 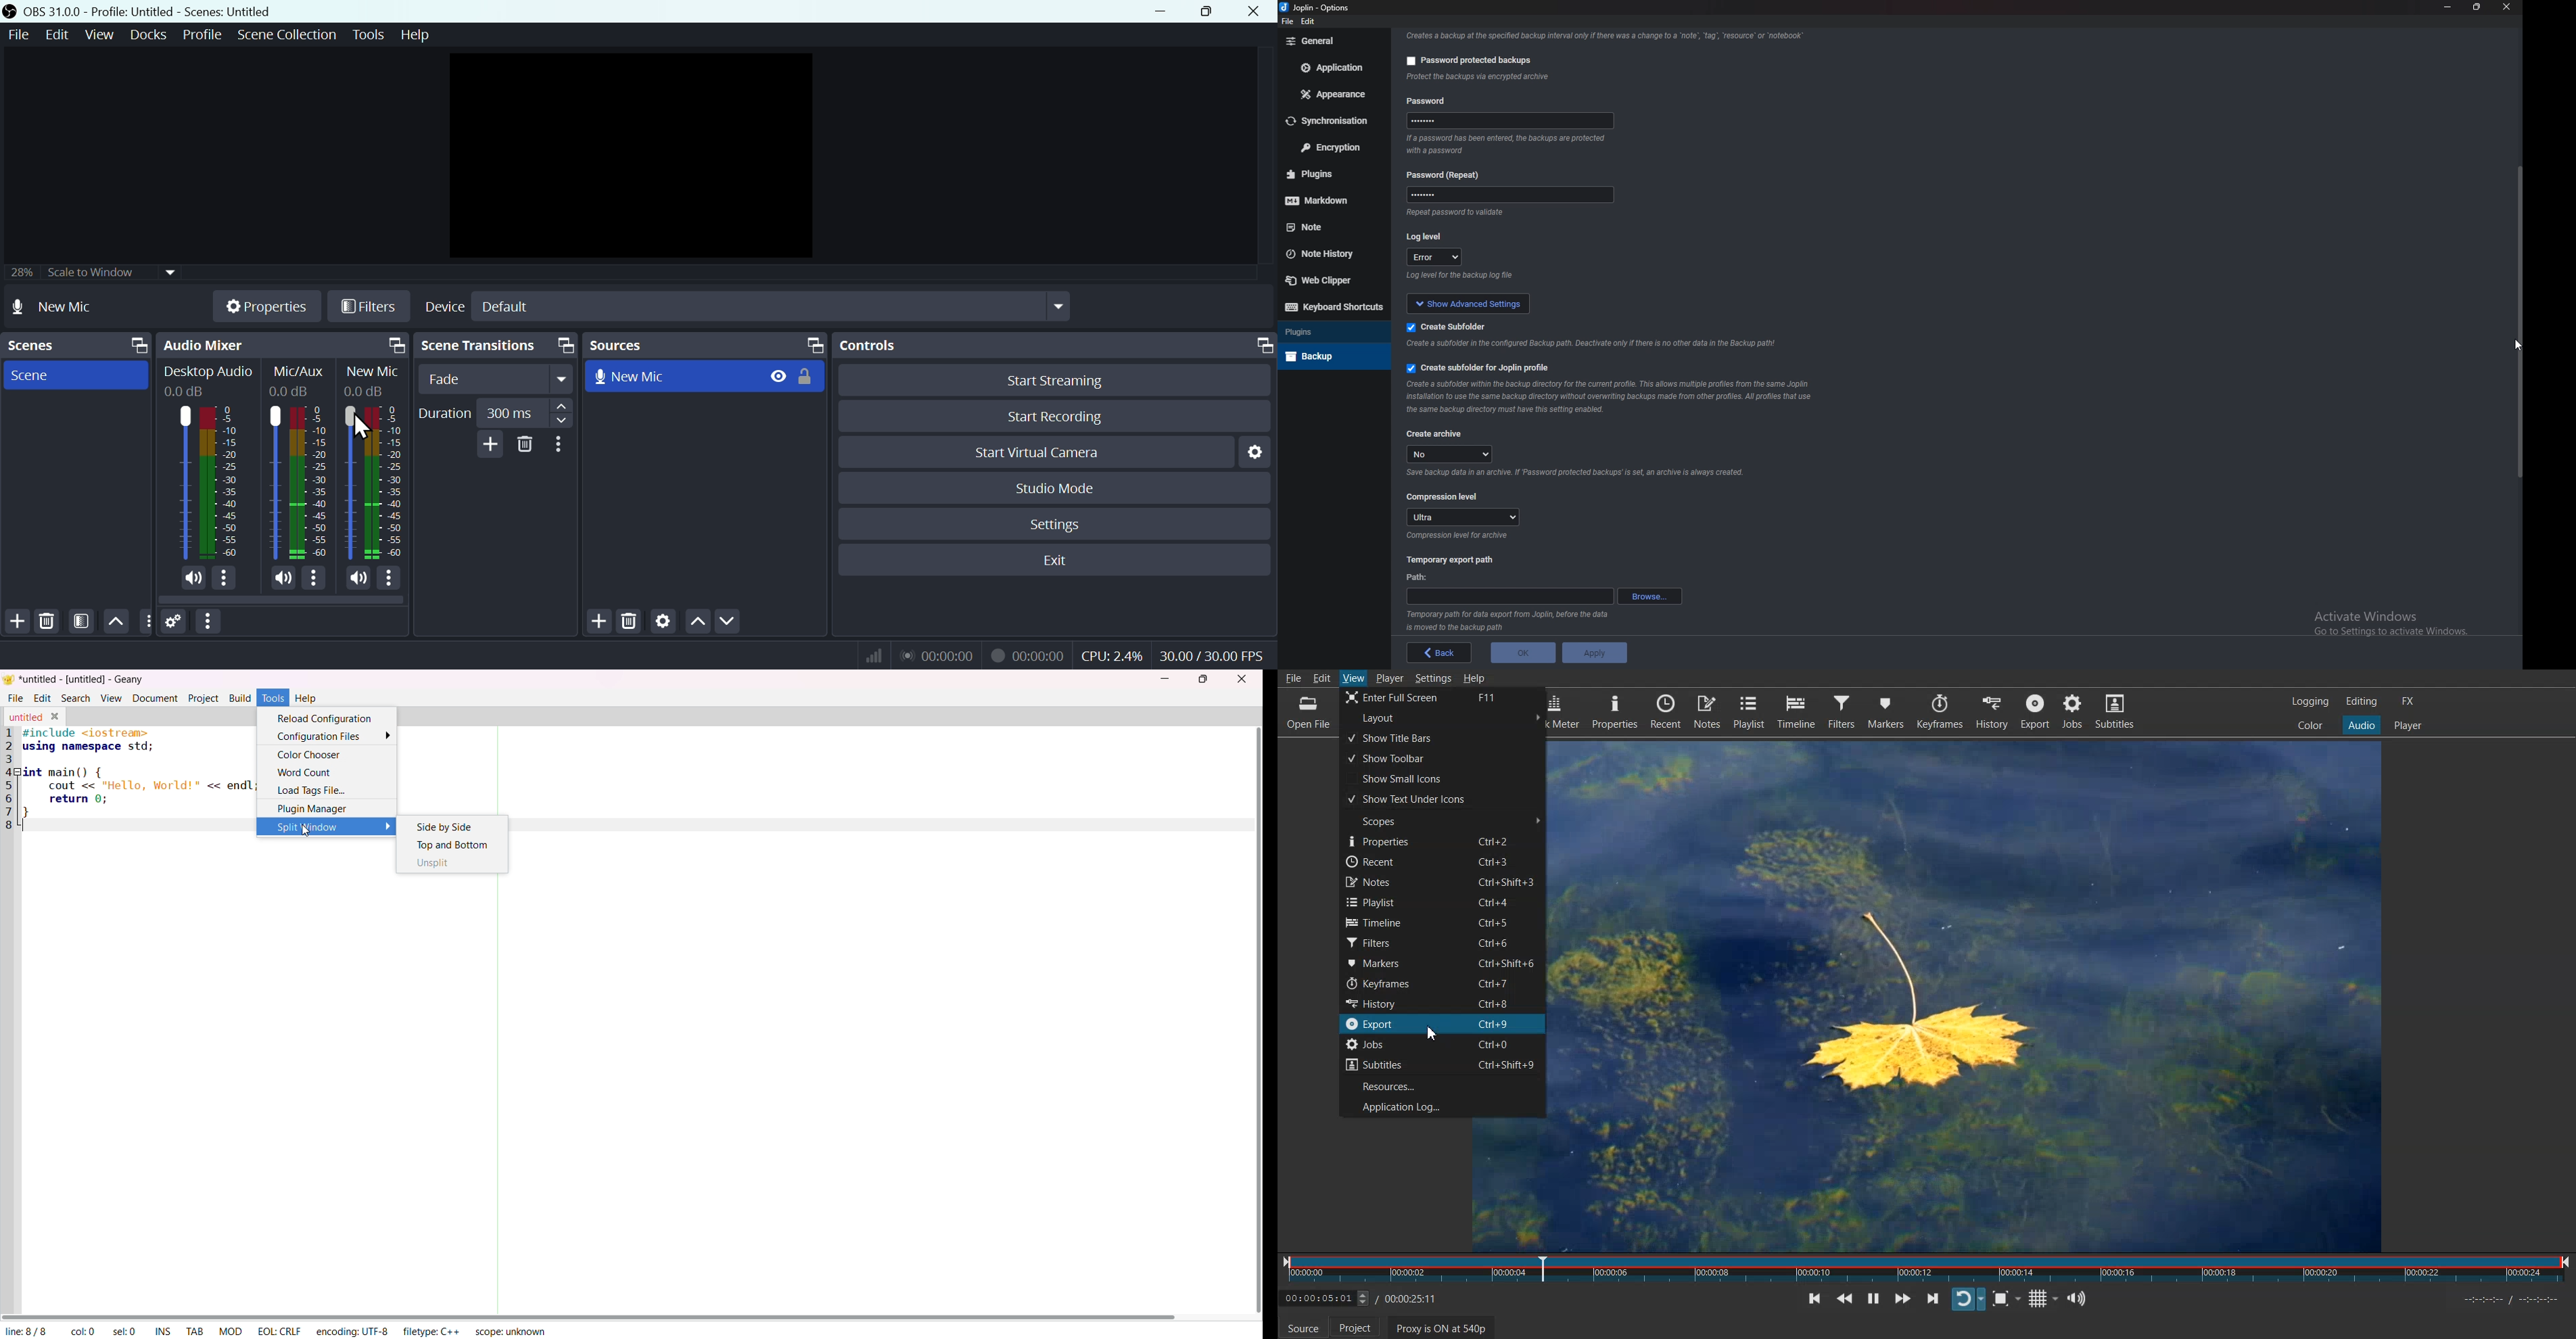 I want to click on History, so click(x=1441, y=1002).